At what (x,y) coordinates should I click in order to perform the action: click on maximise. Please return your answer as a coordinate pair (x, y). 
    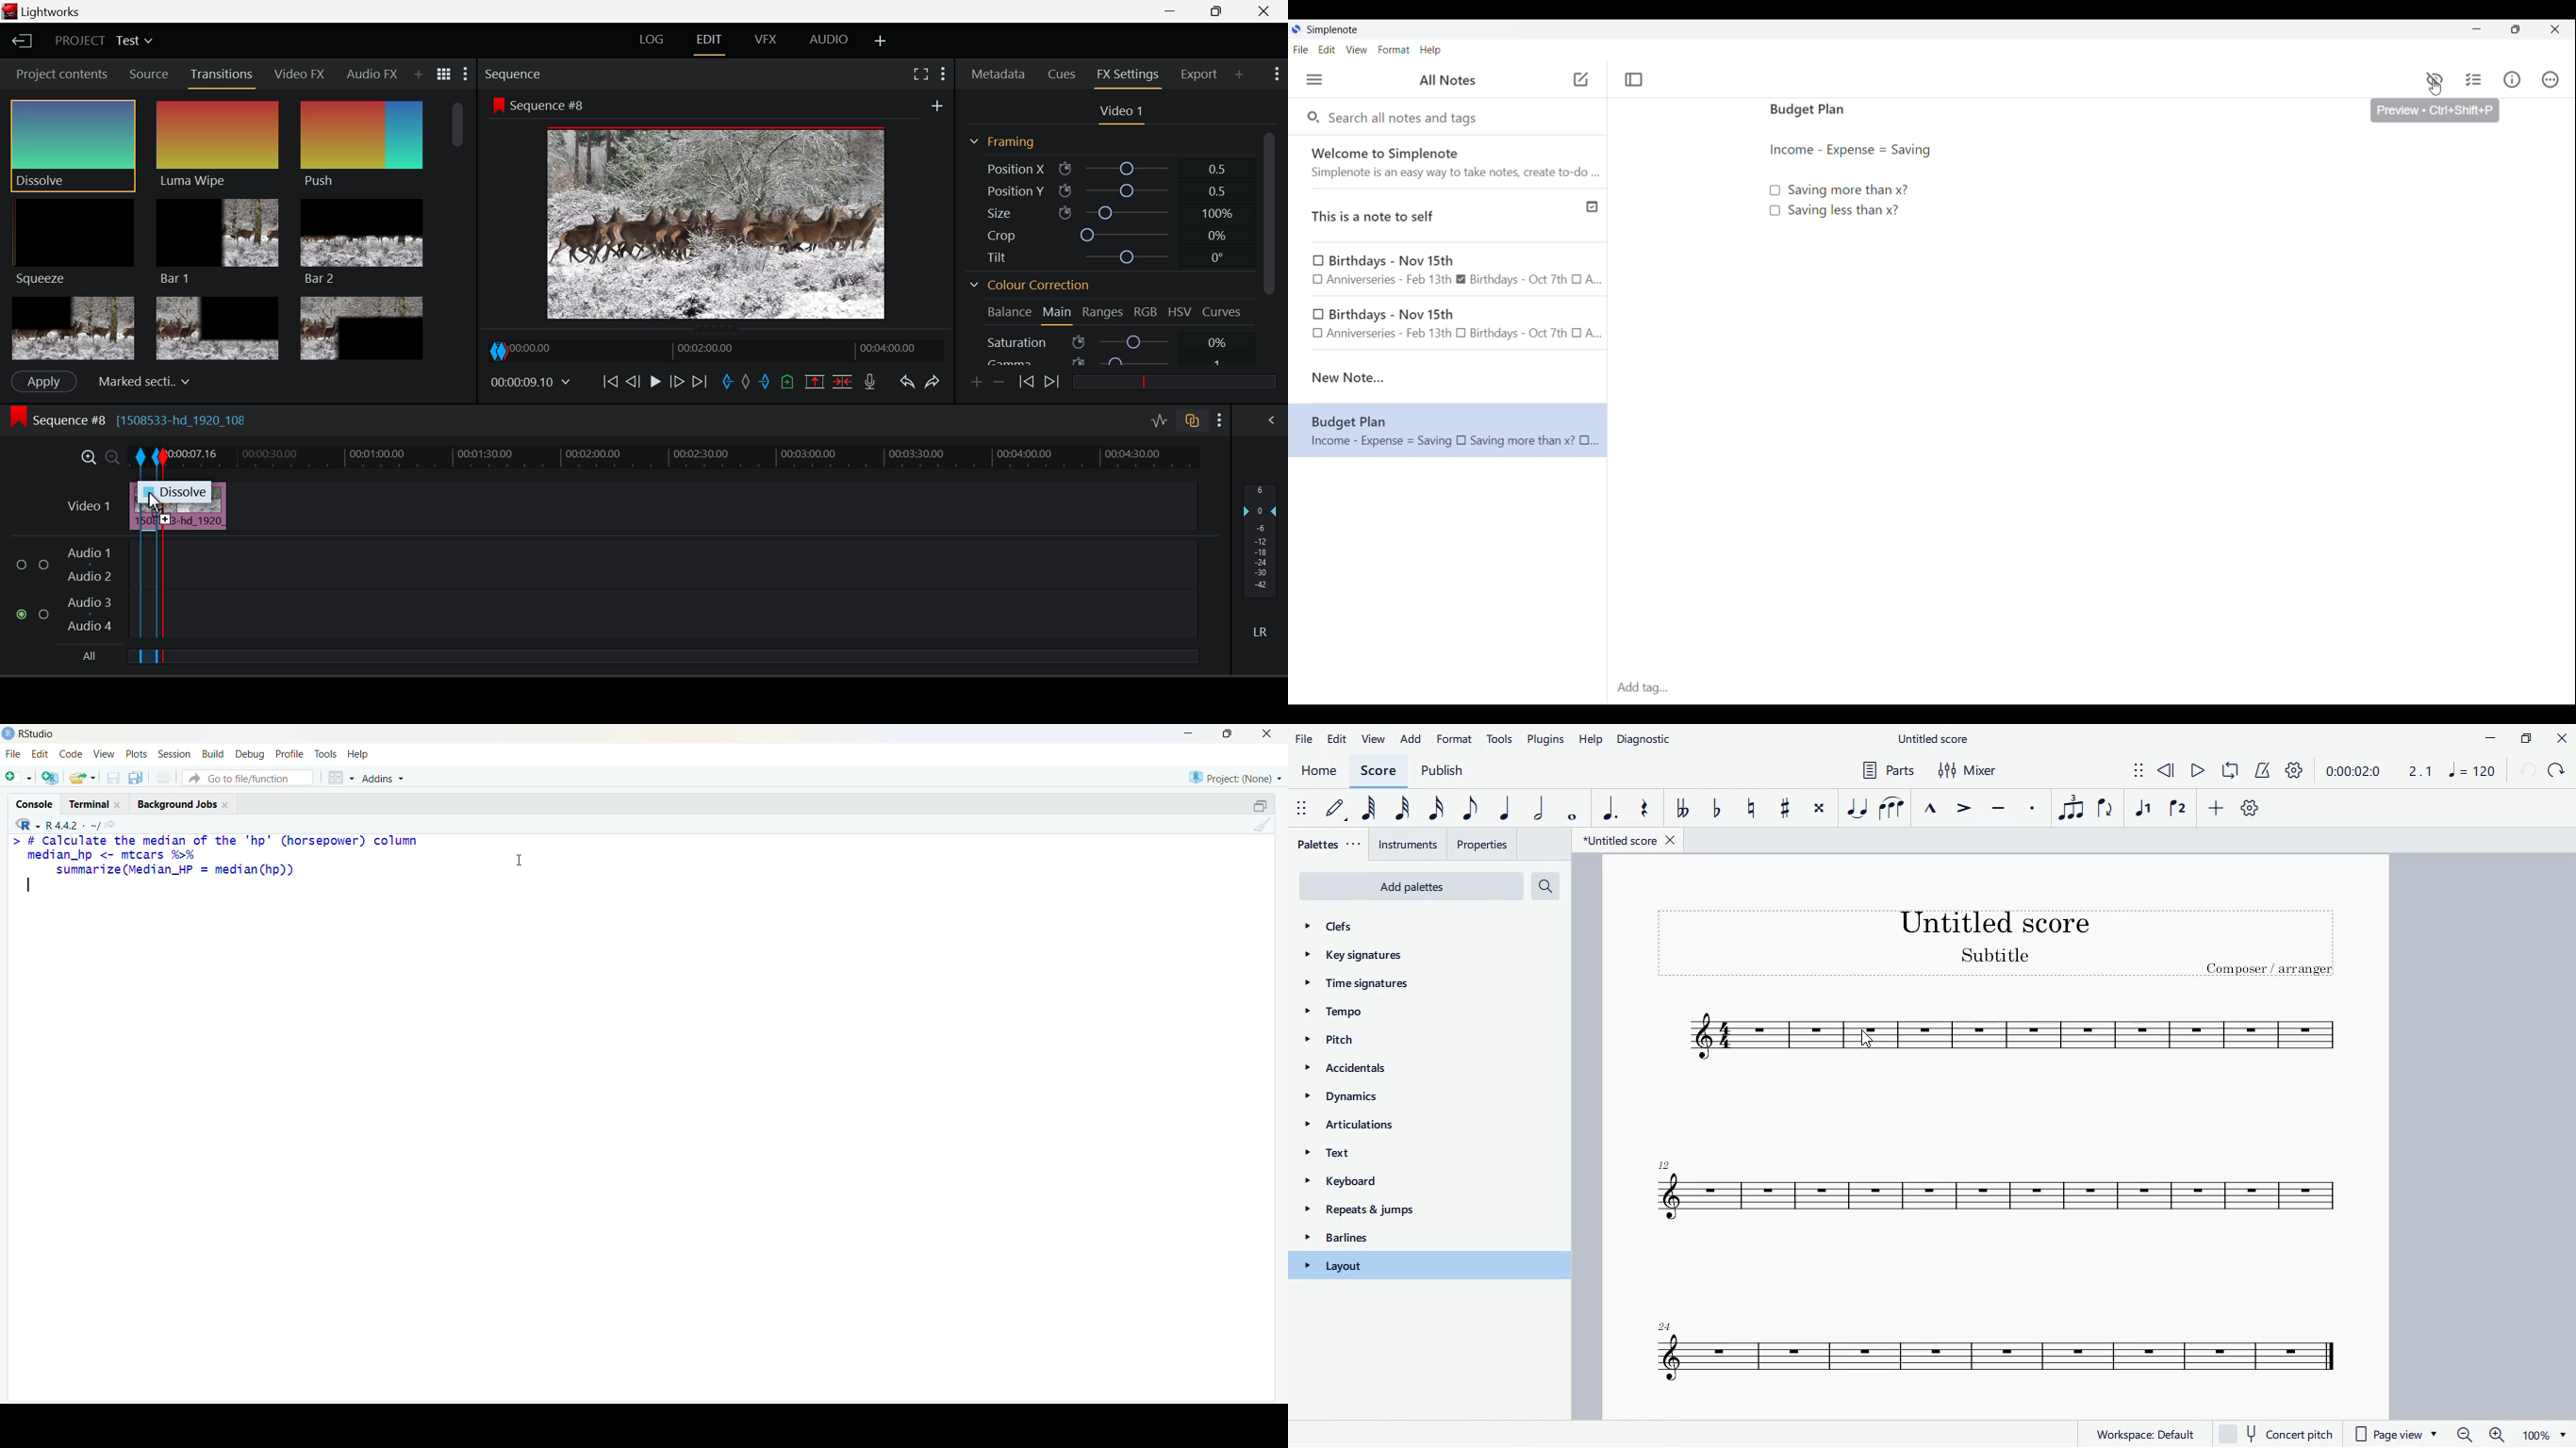
    Looking at the image, I should click on (1228, 733).